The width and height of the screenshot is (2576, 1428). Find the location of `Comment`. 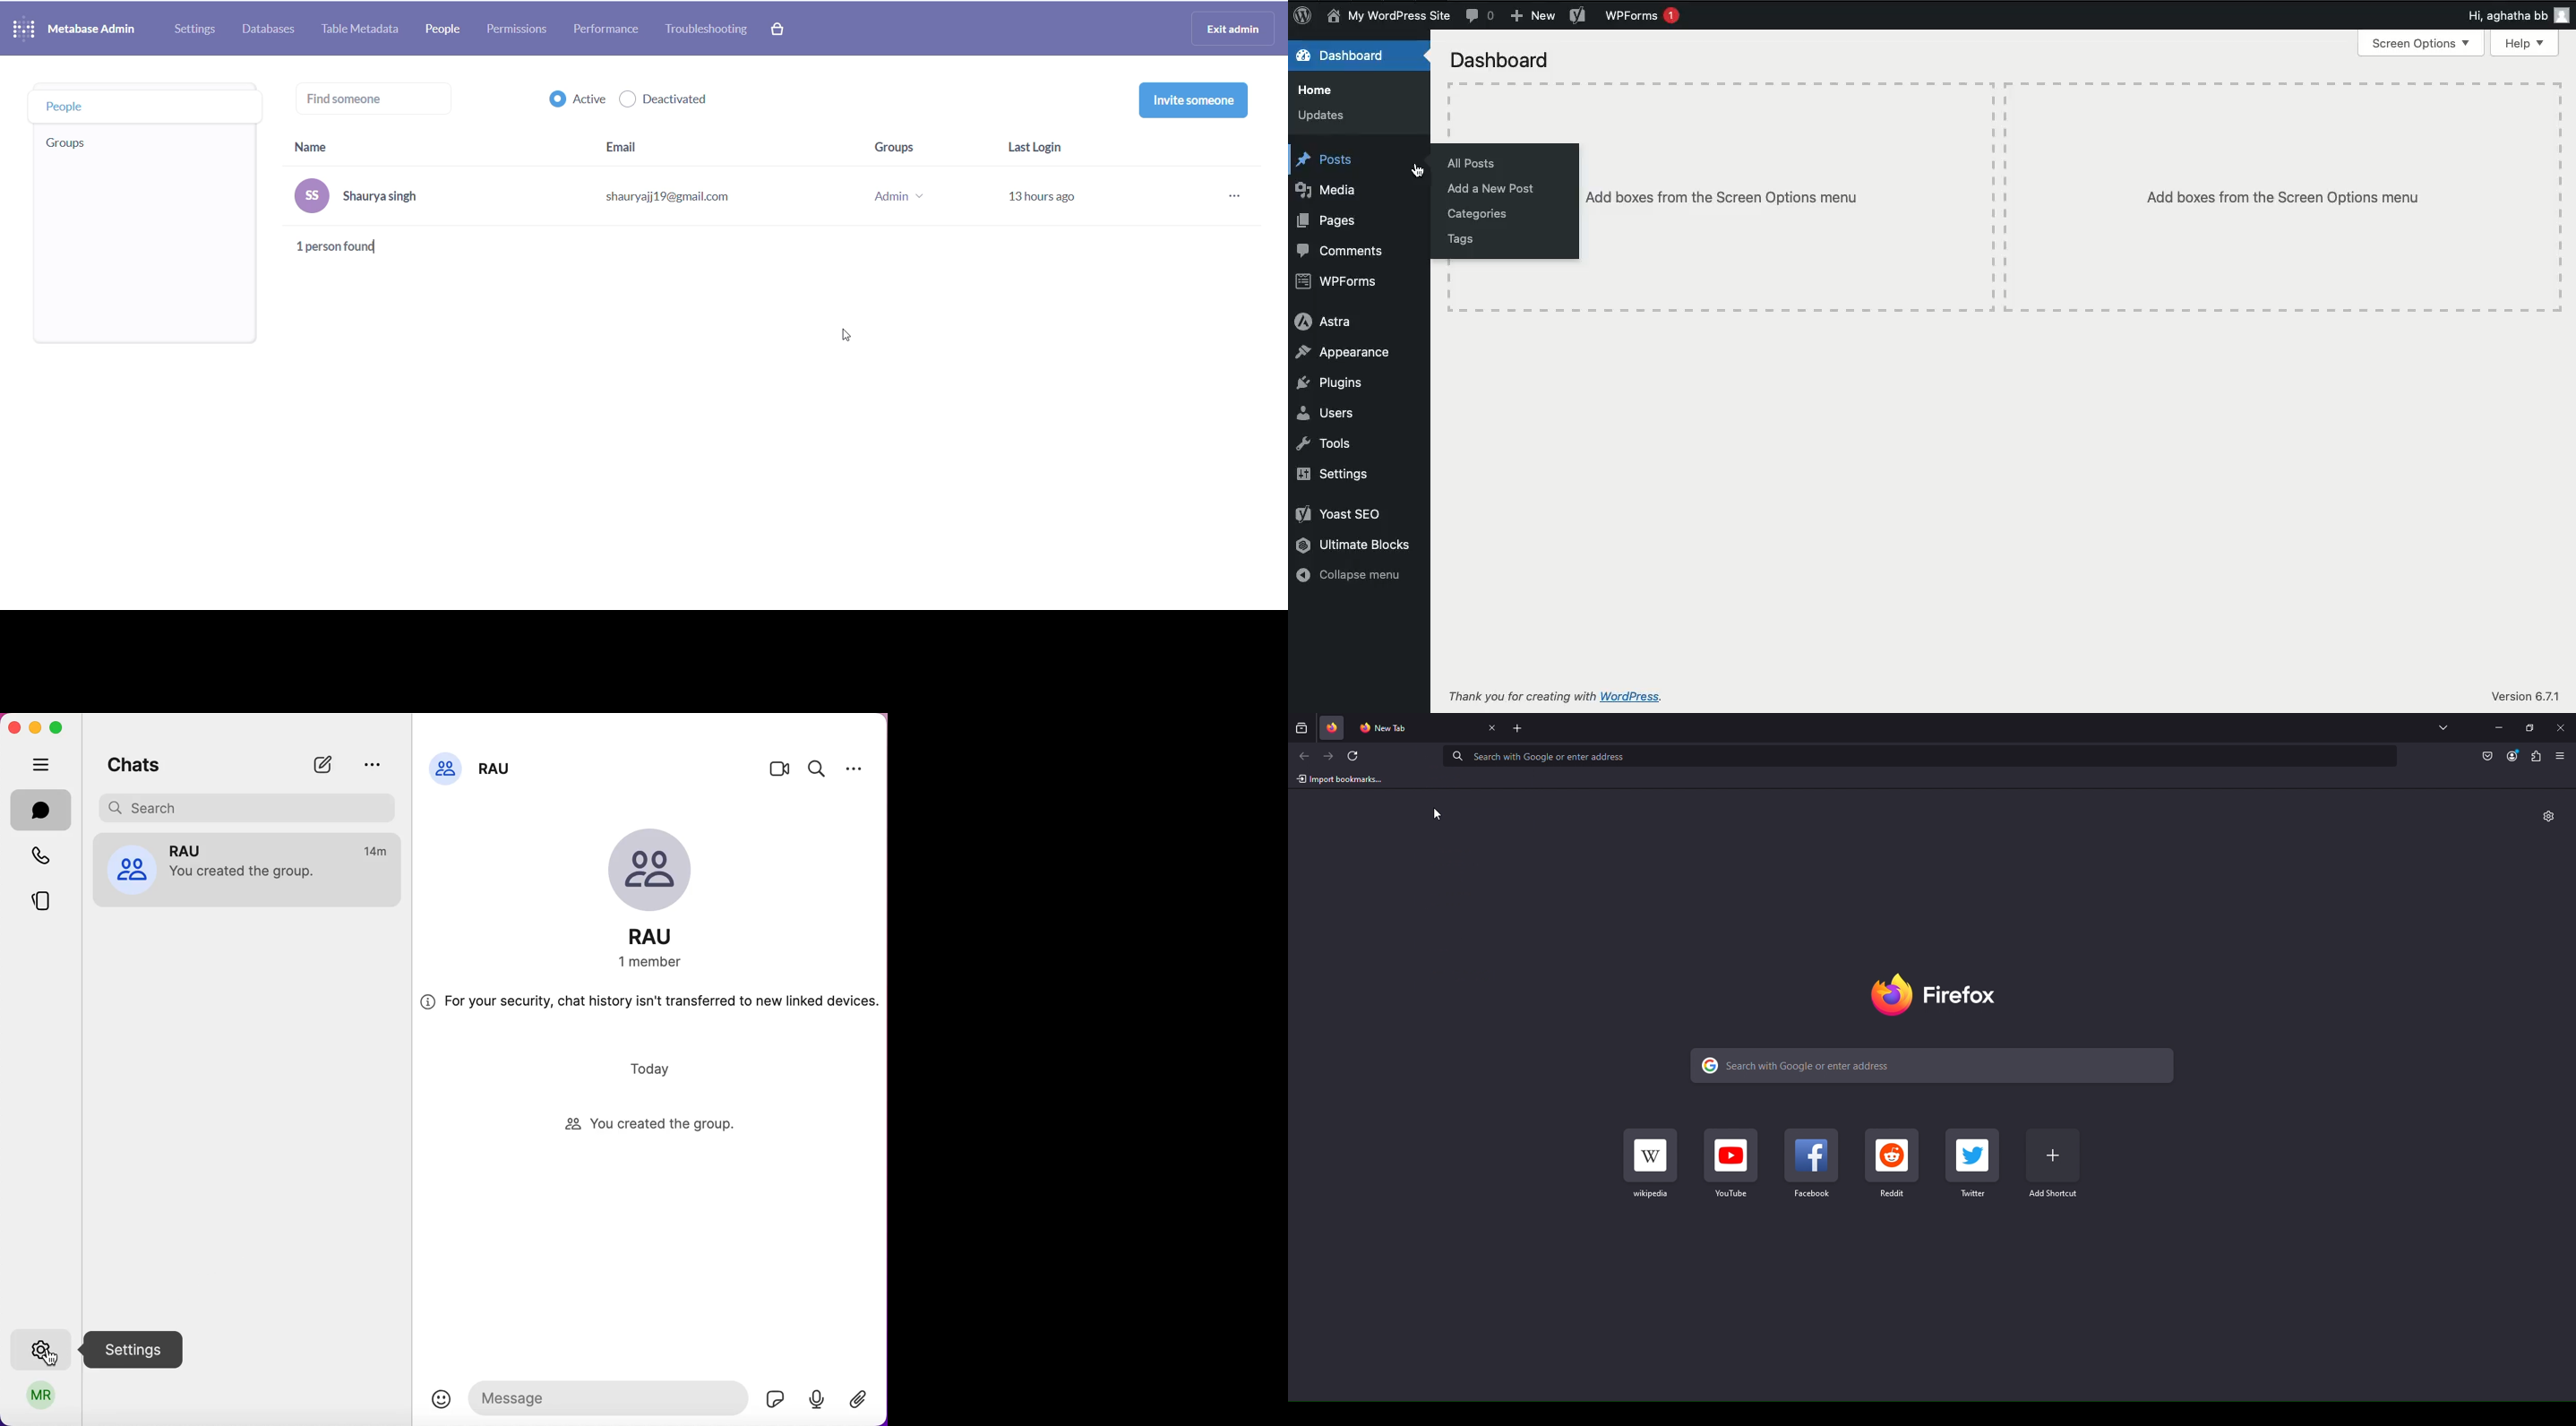

Comment is located at coordinates (1481, 16).